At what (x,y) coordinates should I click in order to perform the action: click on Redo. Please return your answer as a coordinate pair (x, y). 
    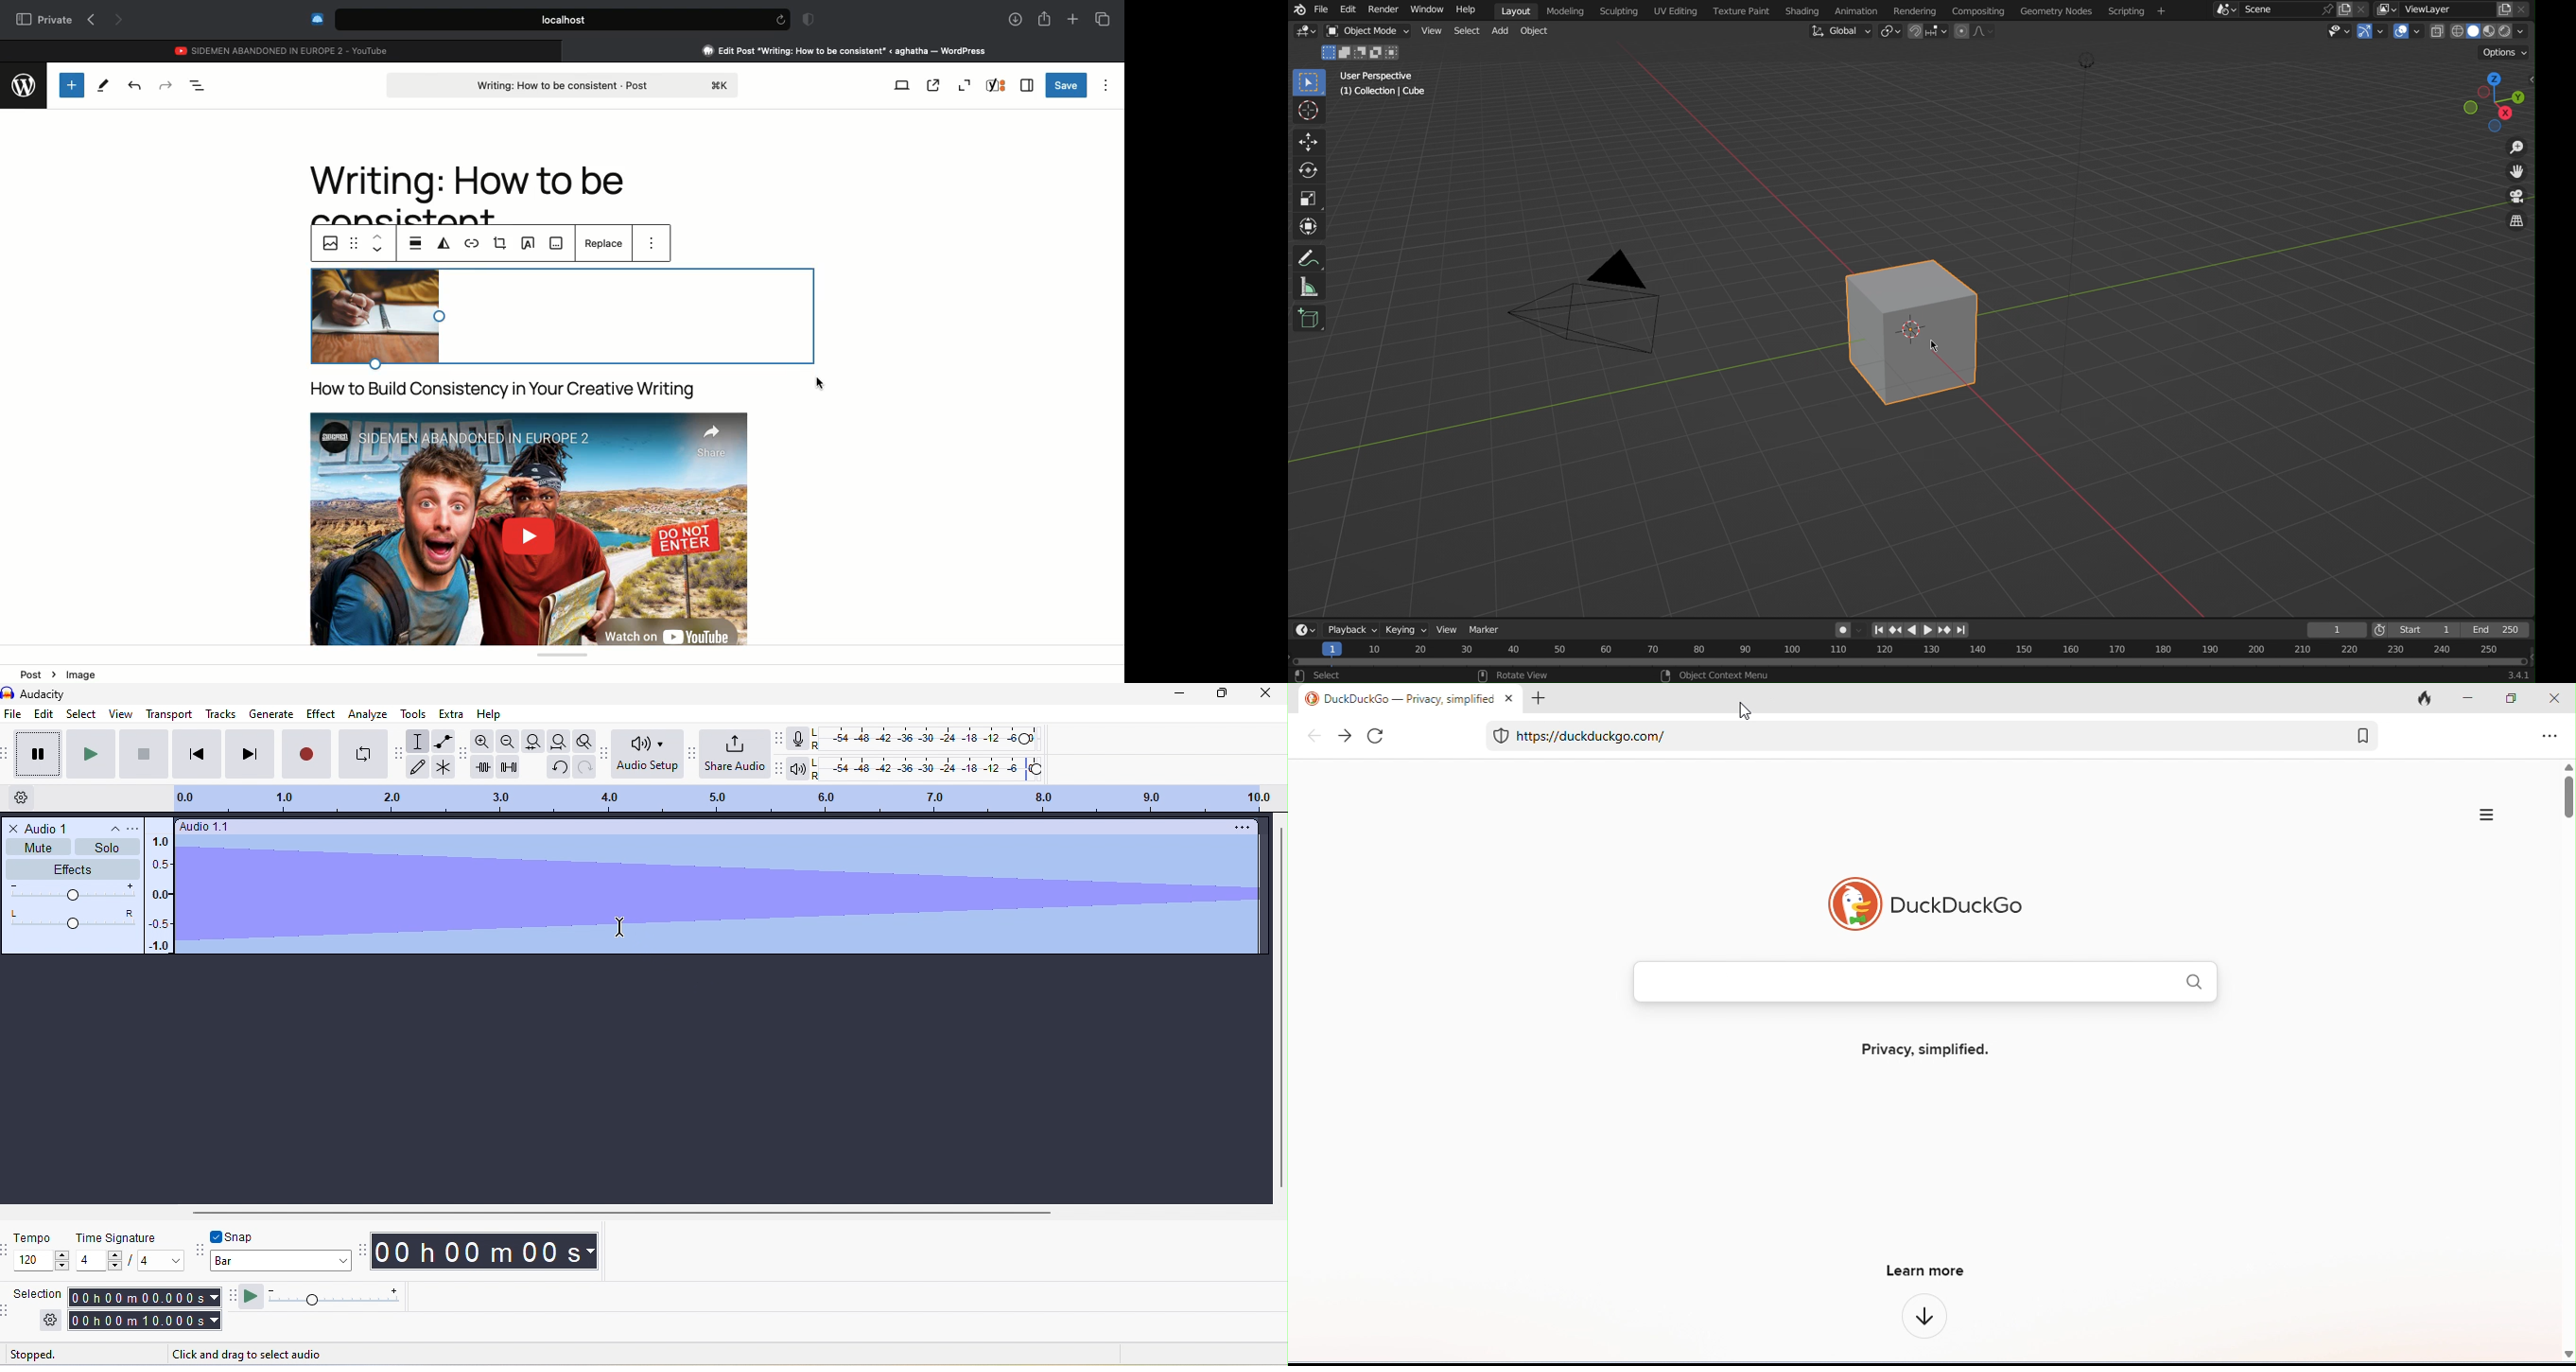
    Looking at the image, I should click on (166, 85).